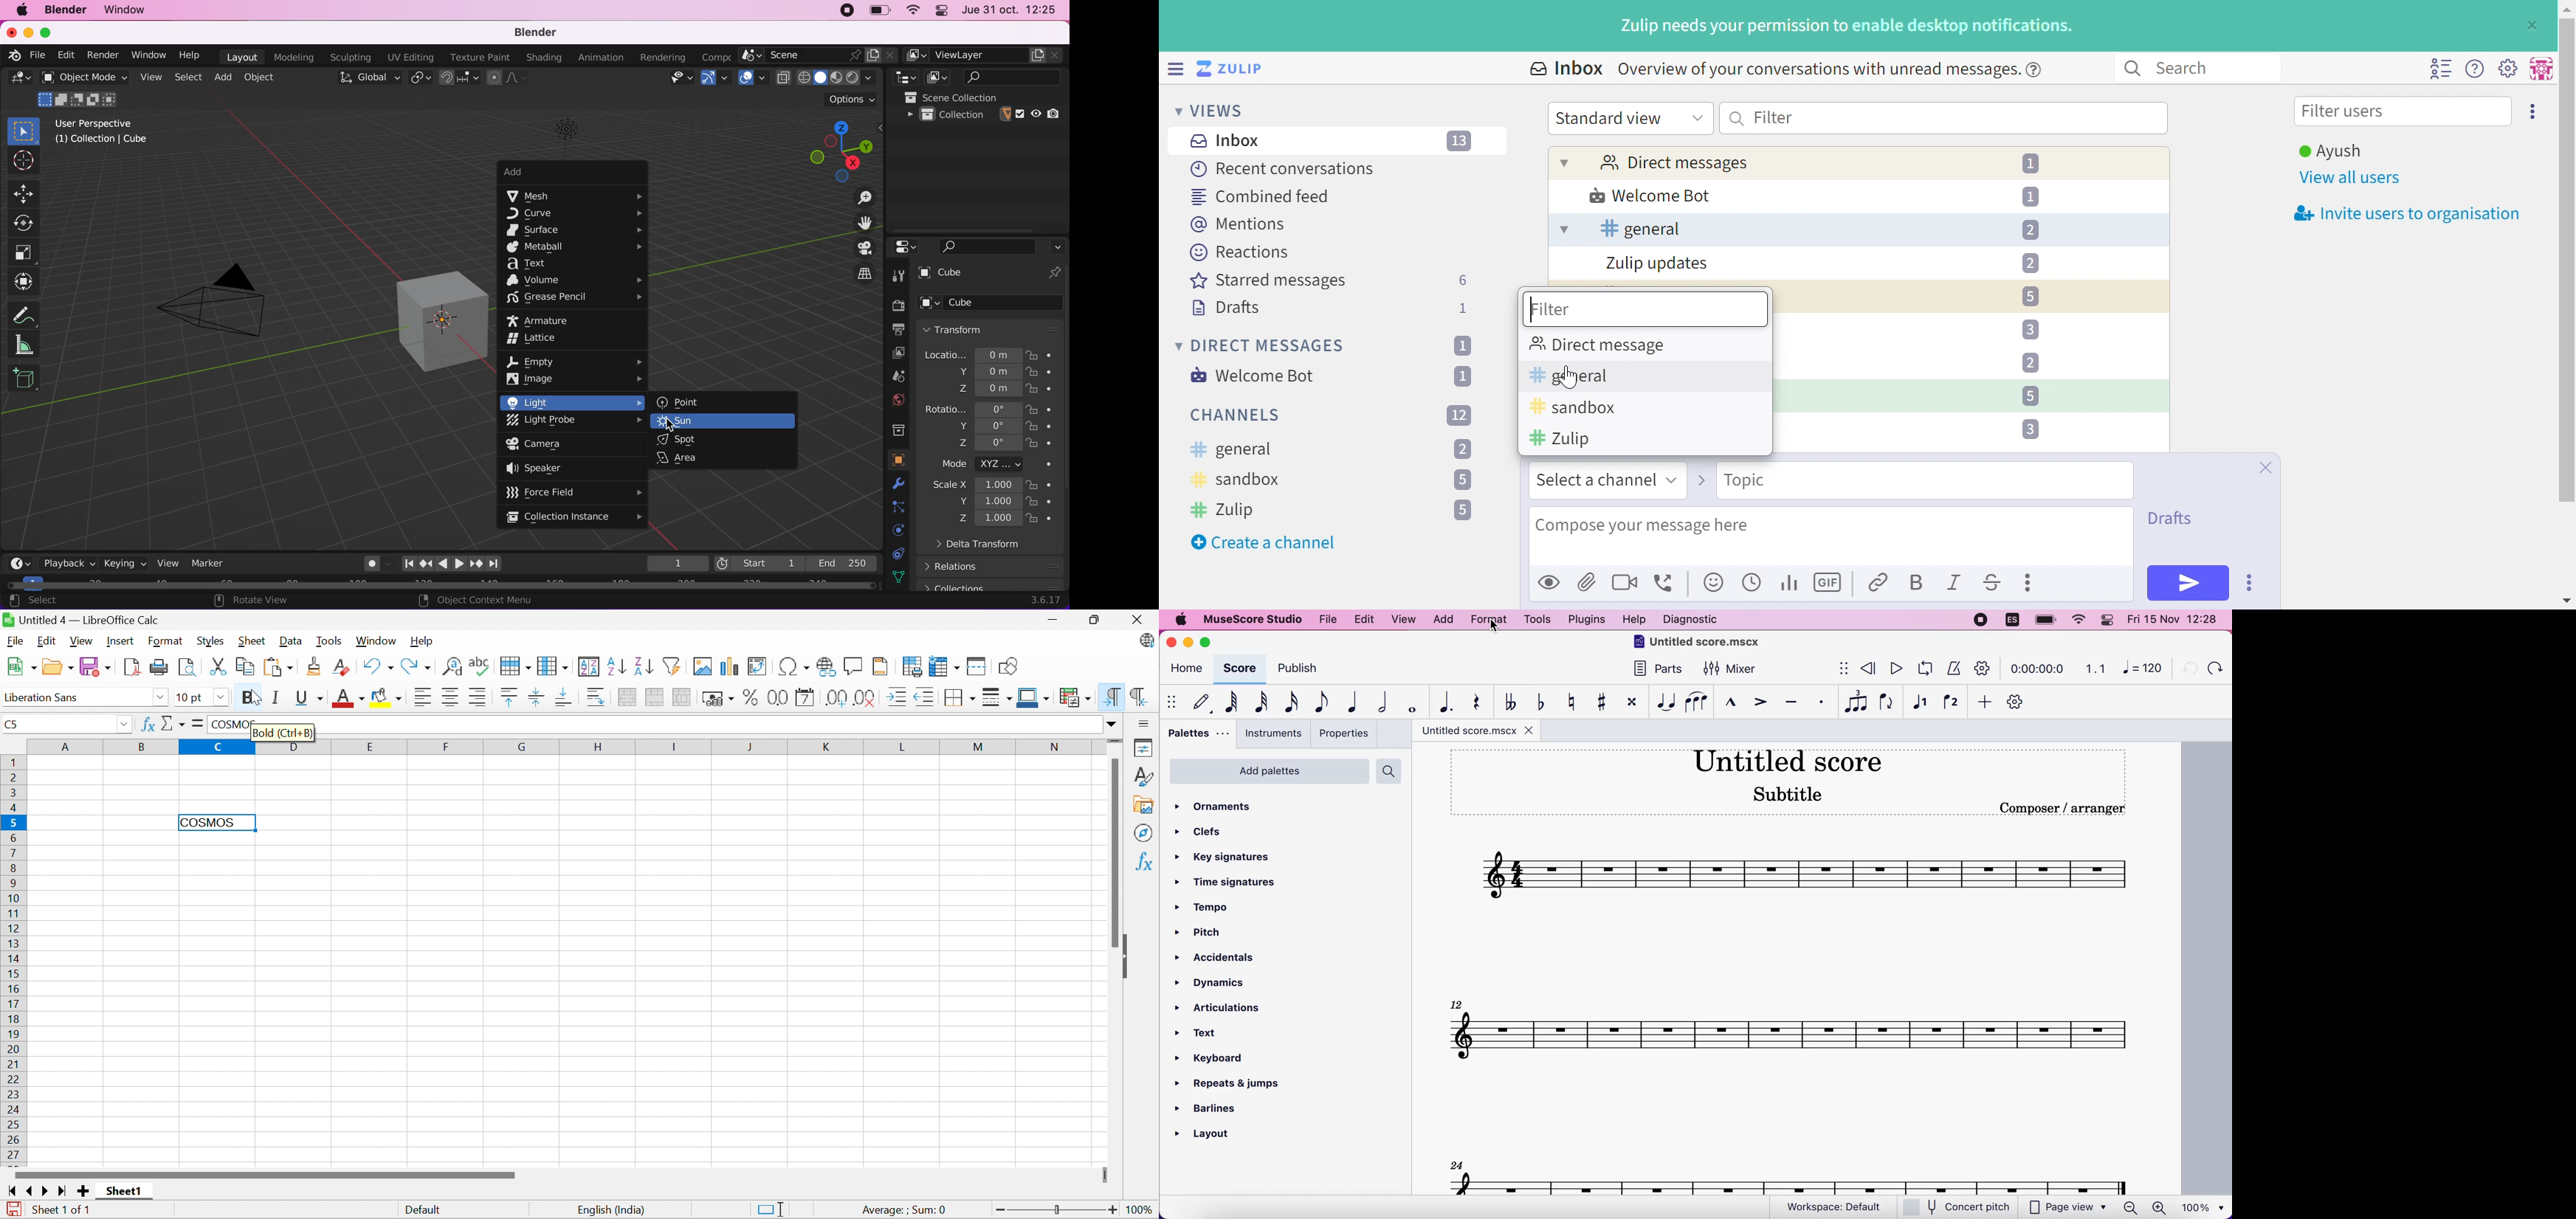 This screenshot has height=1232, width=2576. Describe the element at coordinates (2201, 1206) in the screenshot. I see `100%` at that location.